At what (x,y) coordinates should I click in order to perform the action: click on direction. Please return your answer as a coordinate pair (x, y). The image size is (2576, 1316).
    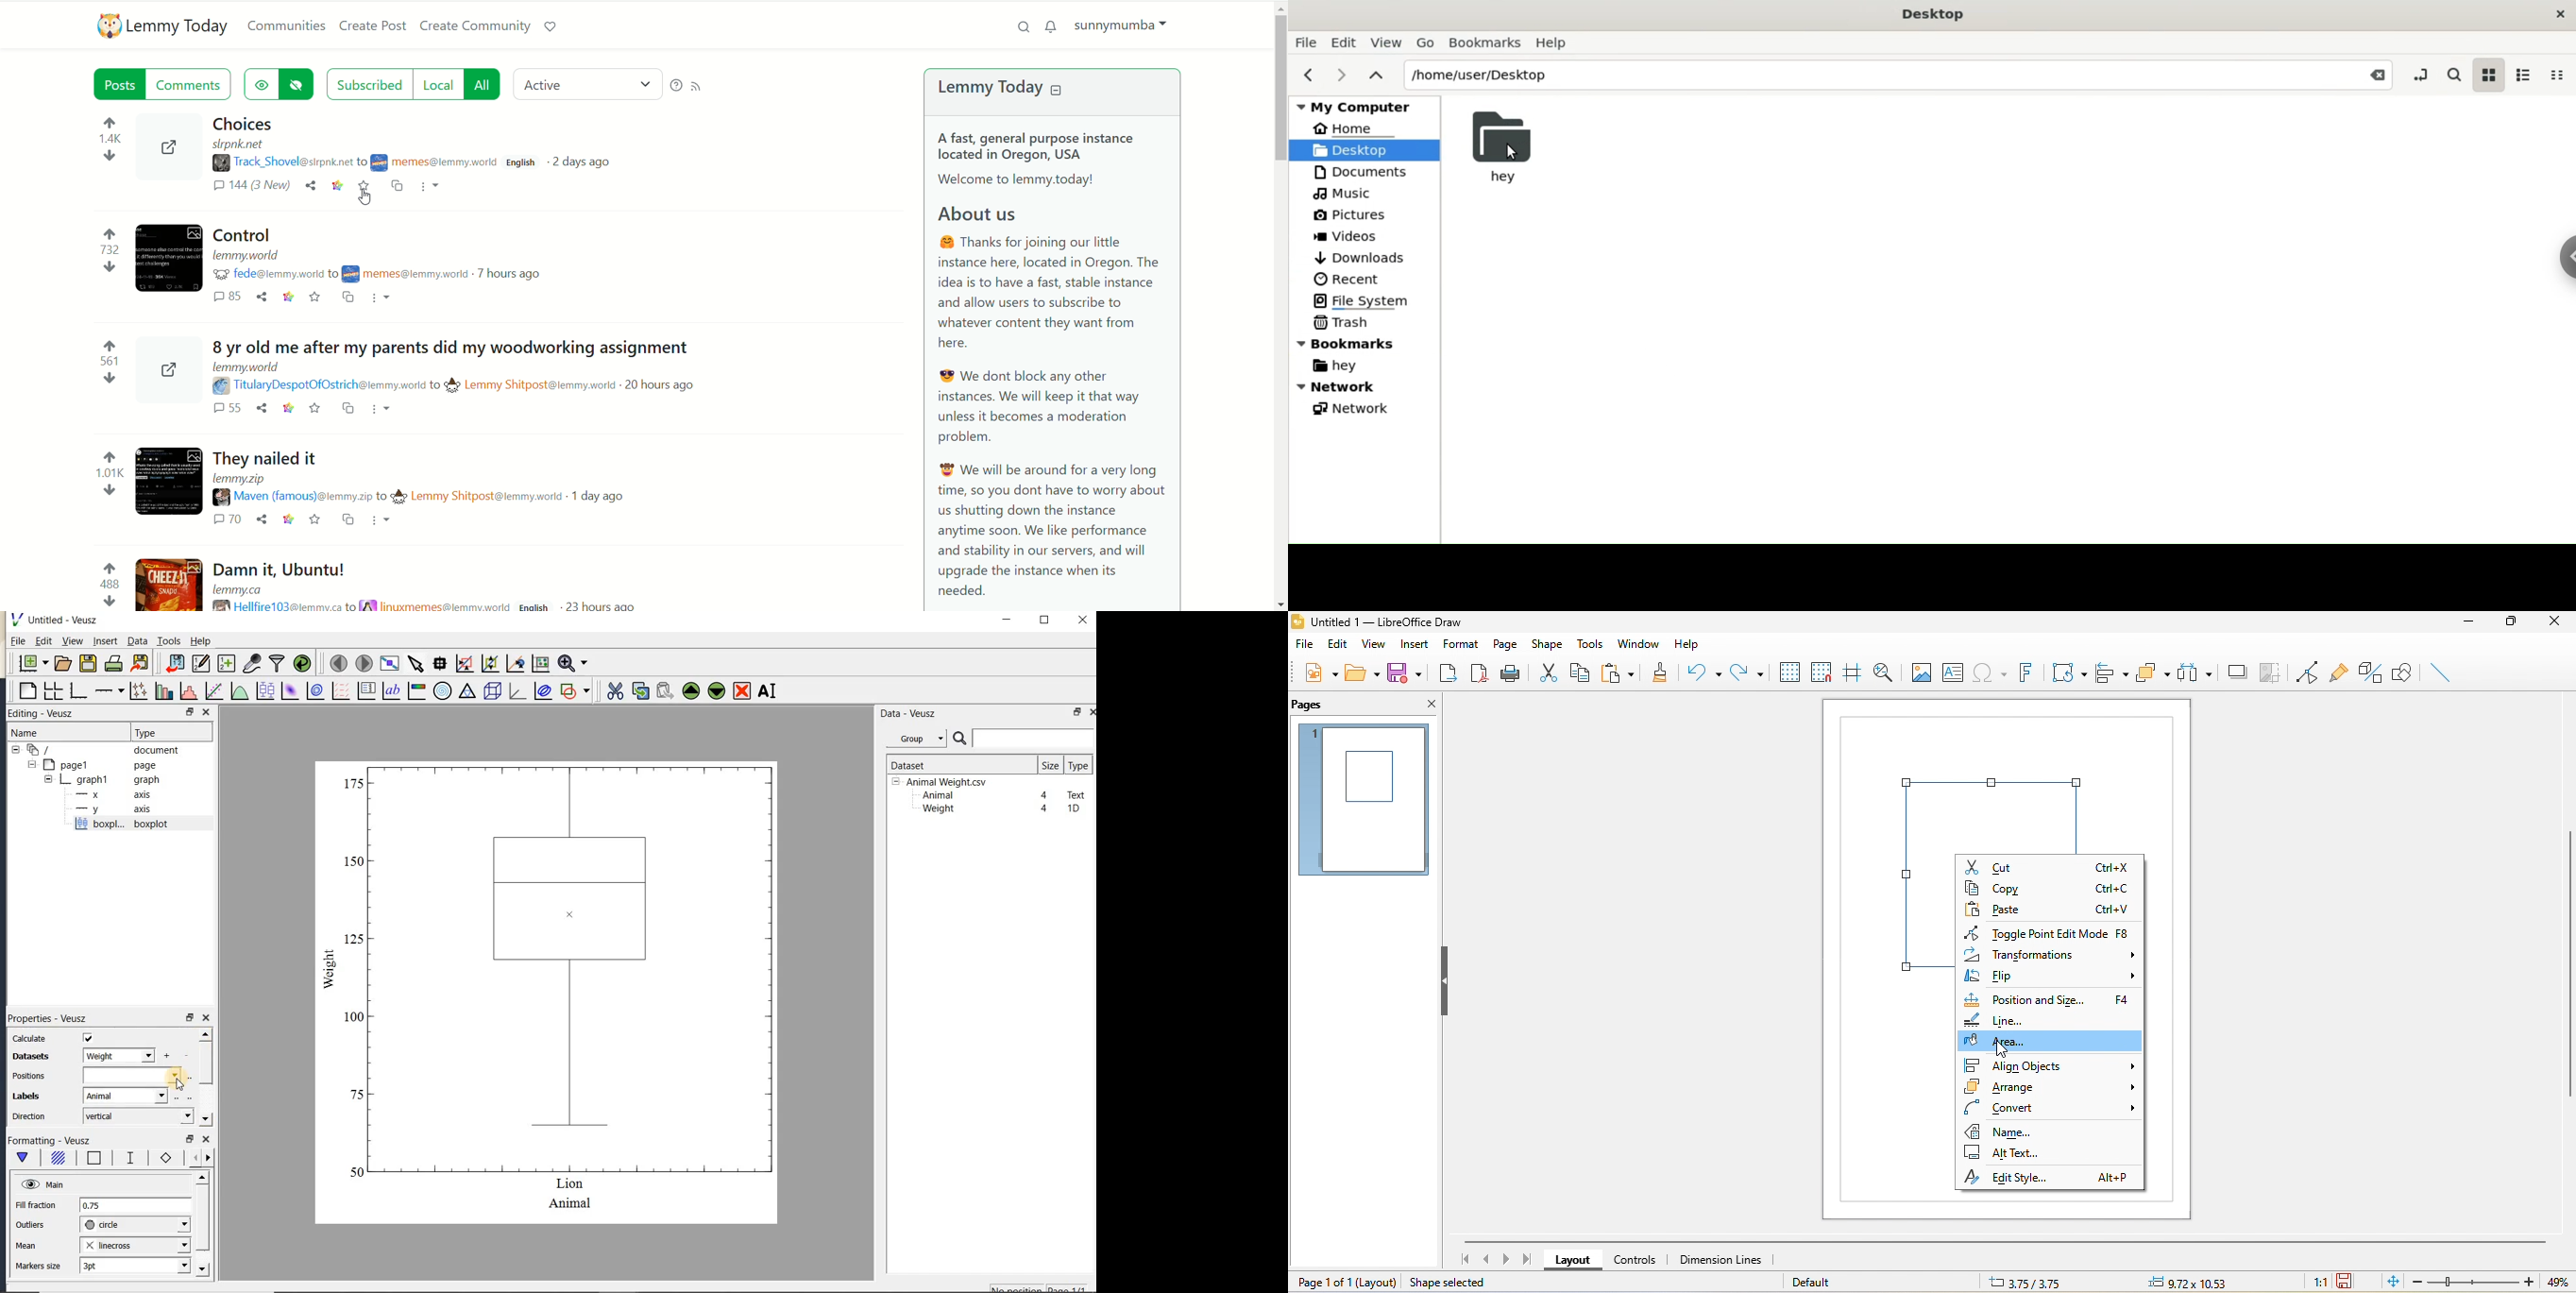
    Looking at the image, I should click on (30, 1116).